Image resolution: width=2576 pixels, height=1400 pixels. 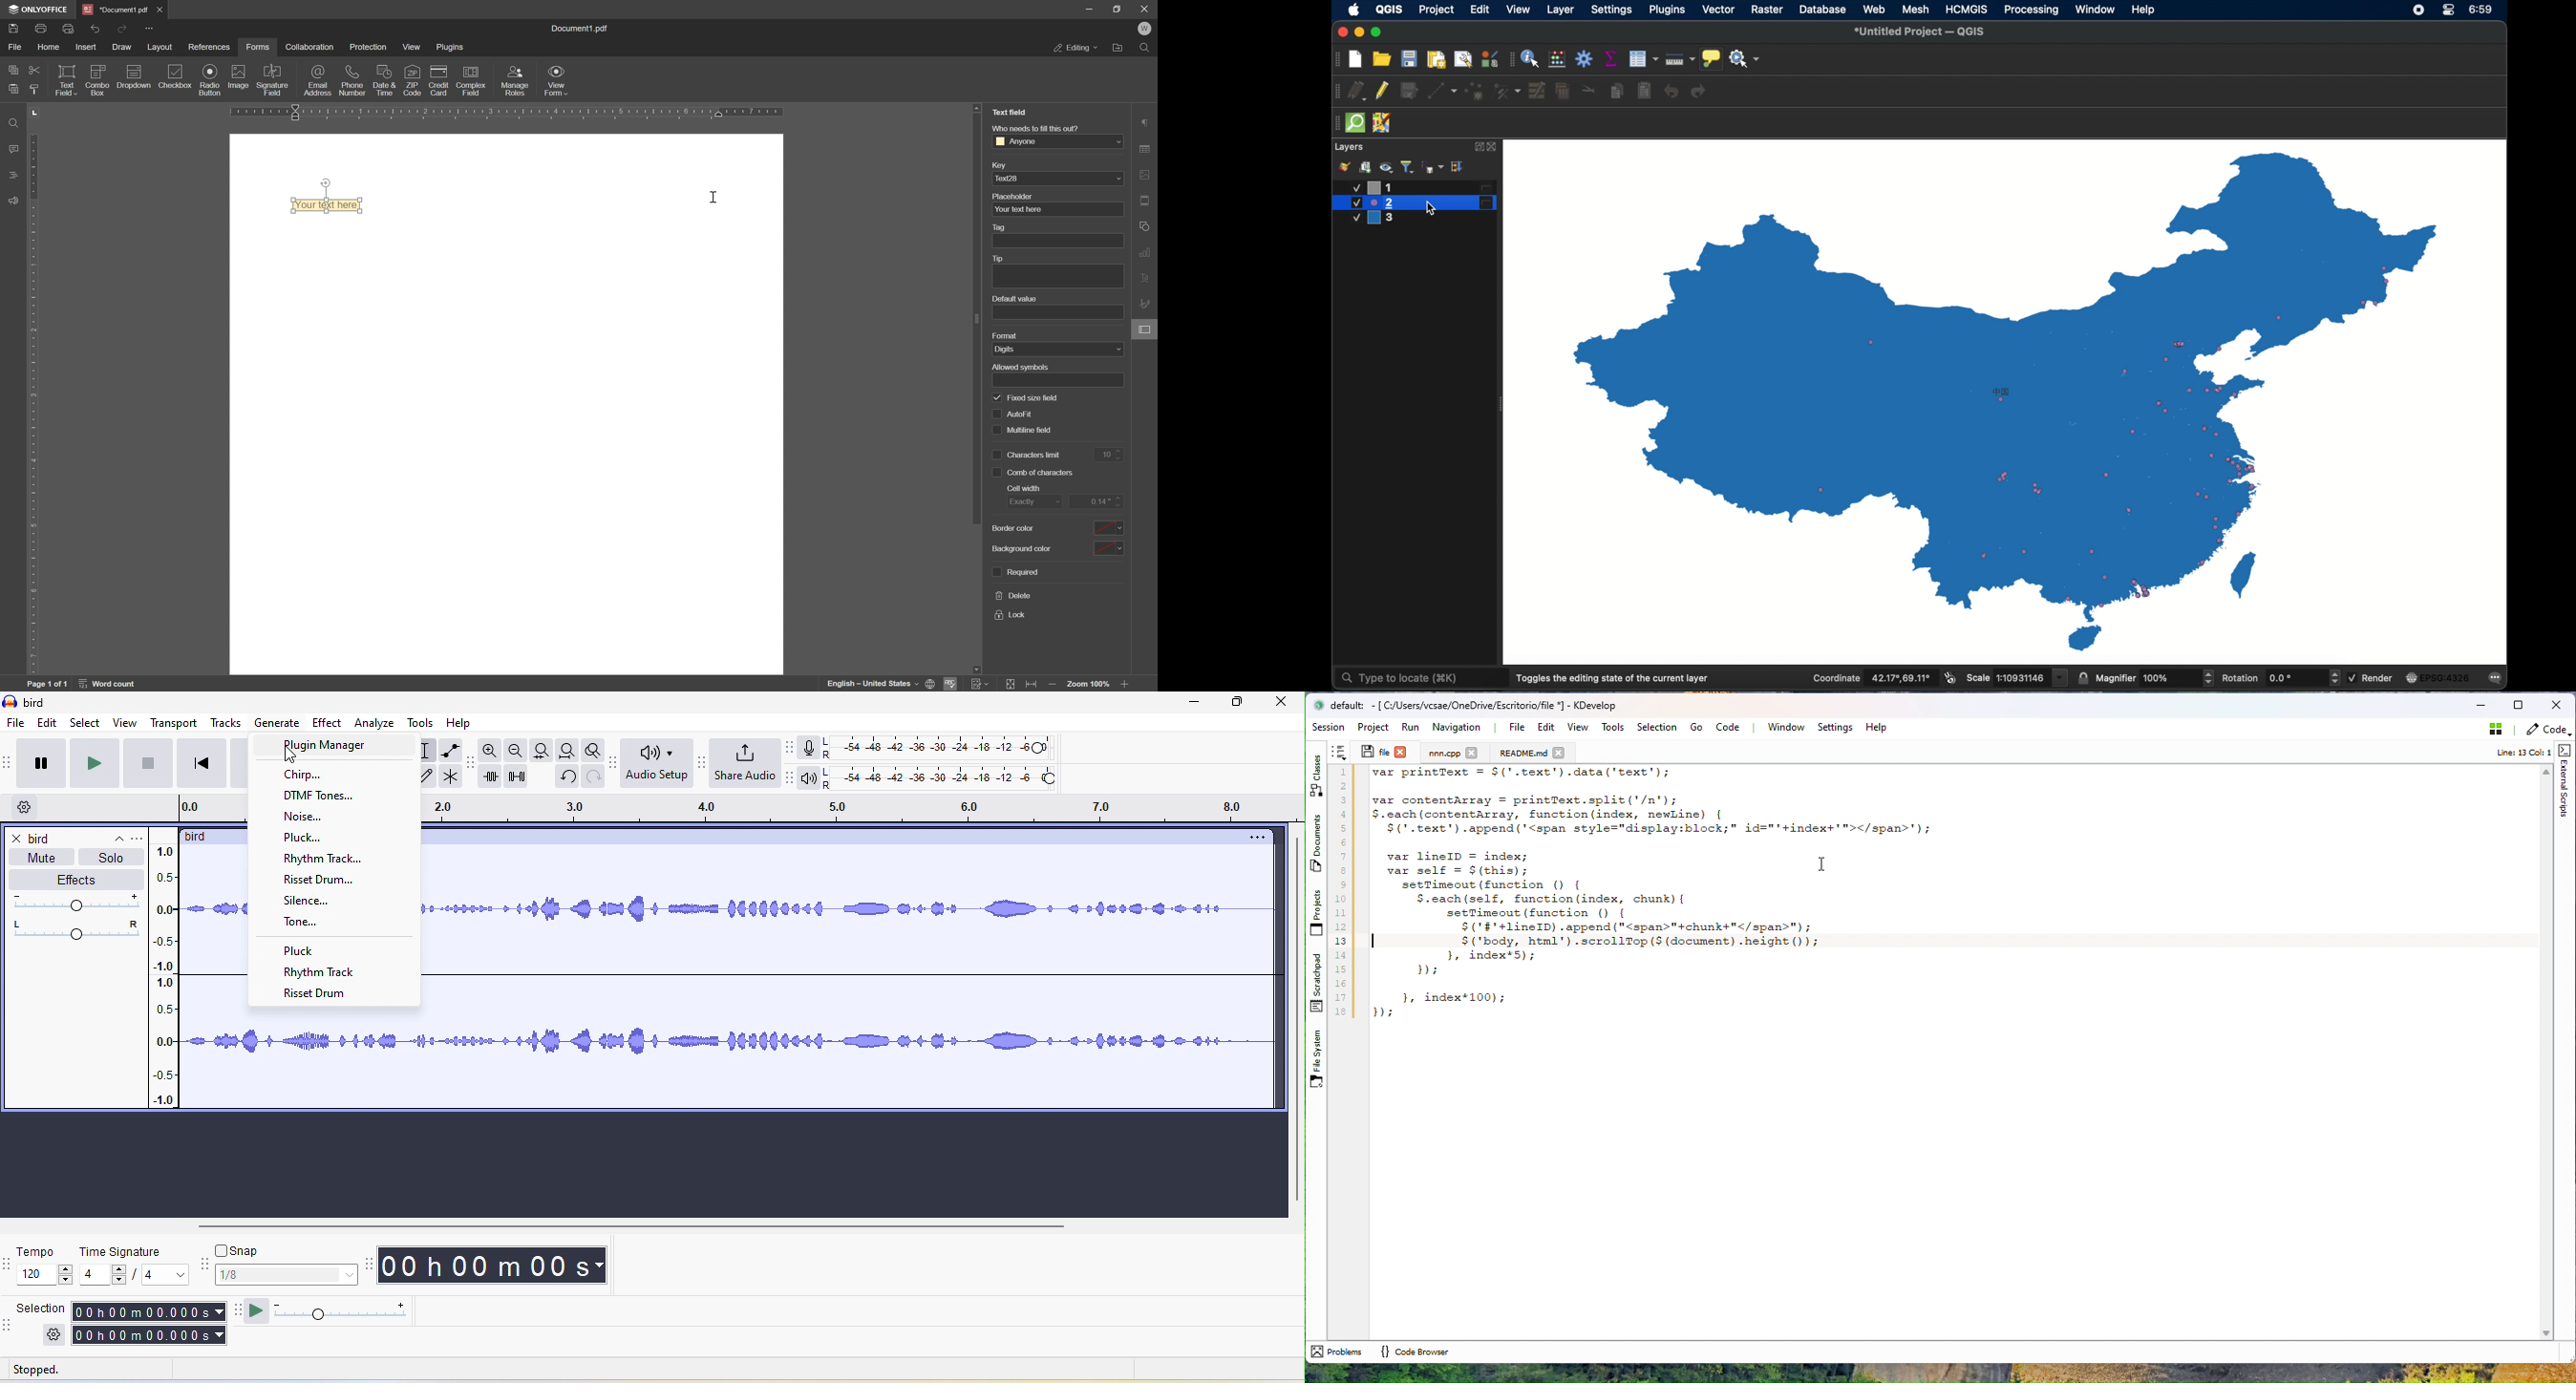 What do you see at coordinates (2496, 679) in the screenshot?
I see `messages` at bounding box center [2496, 679].